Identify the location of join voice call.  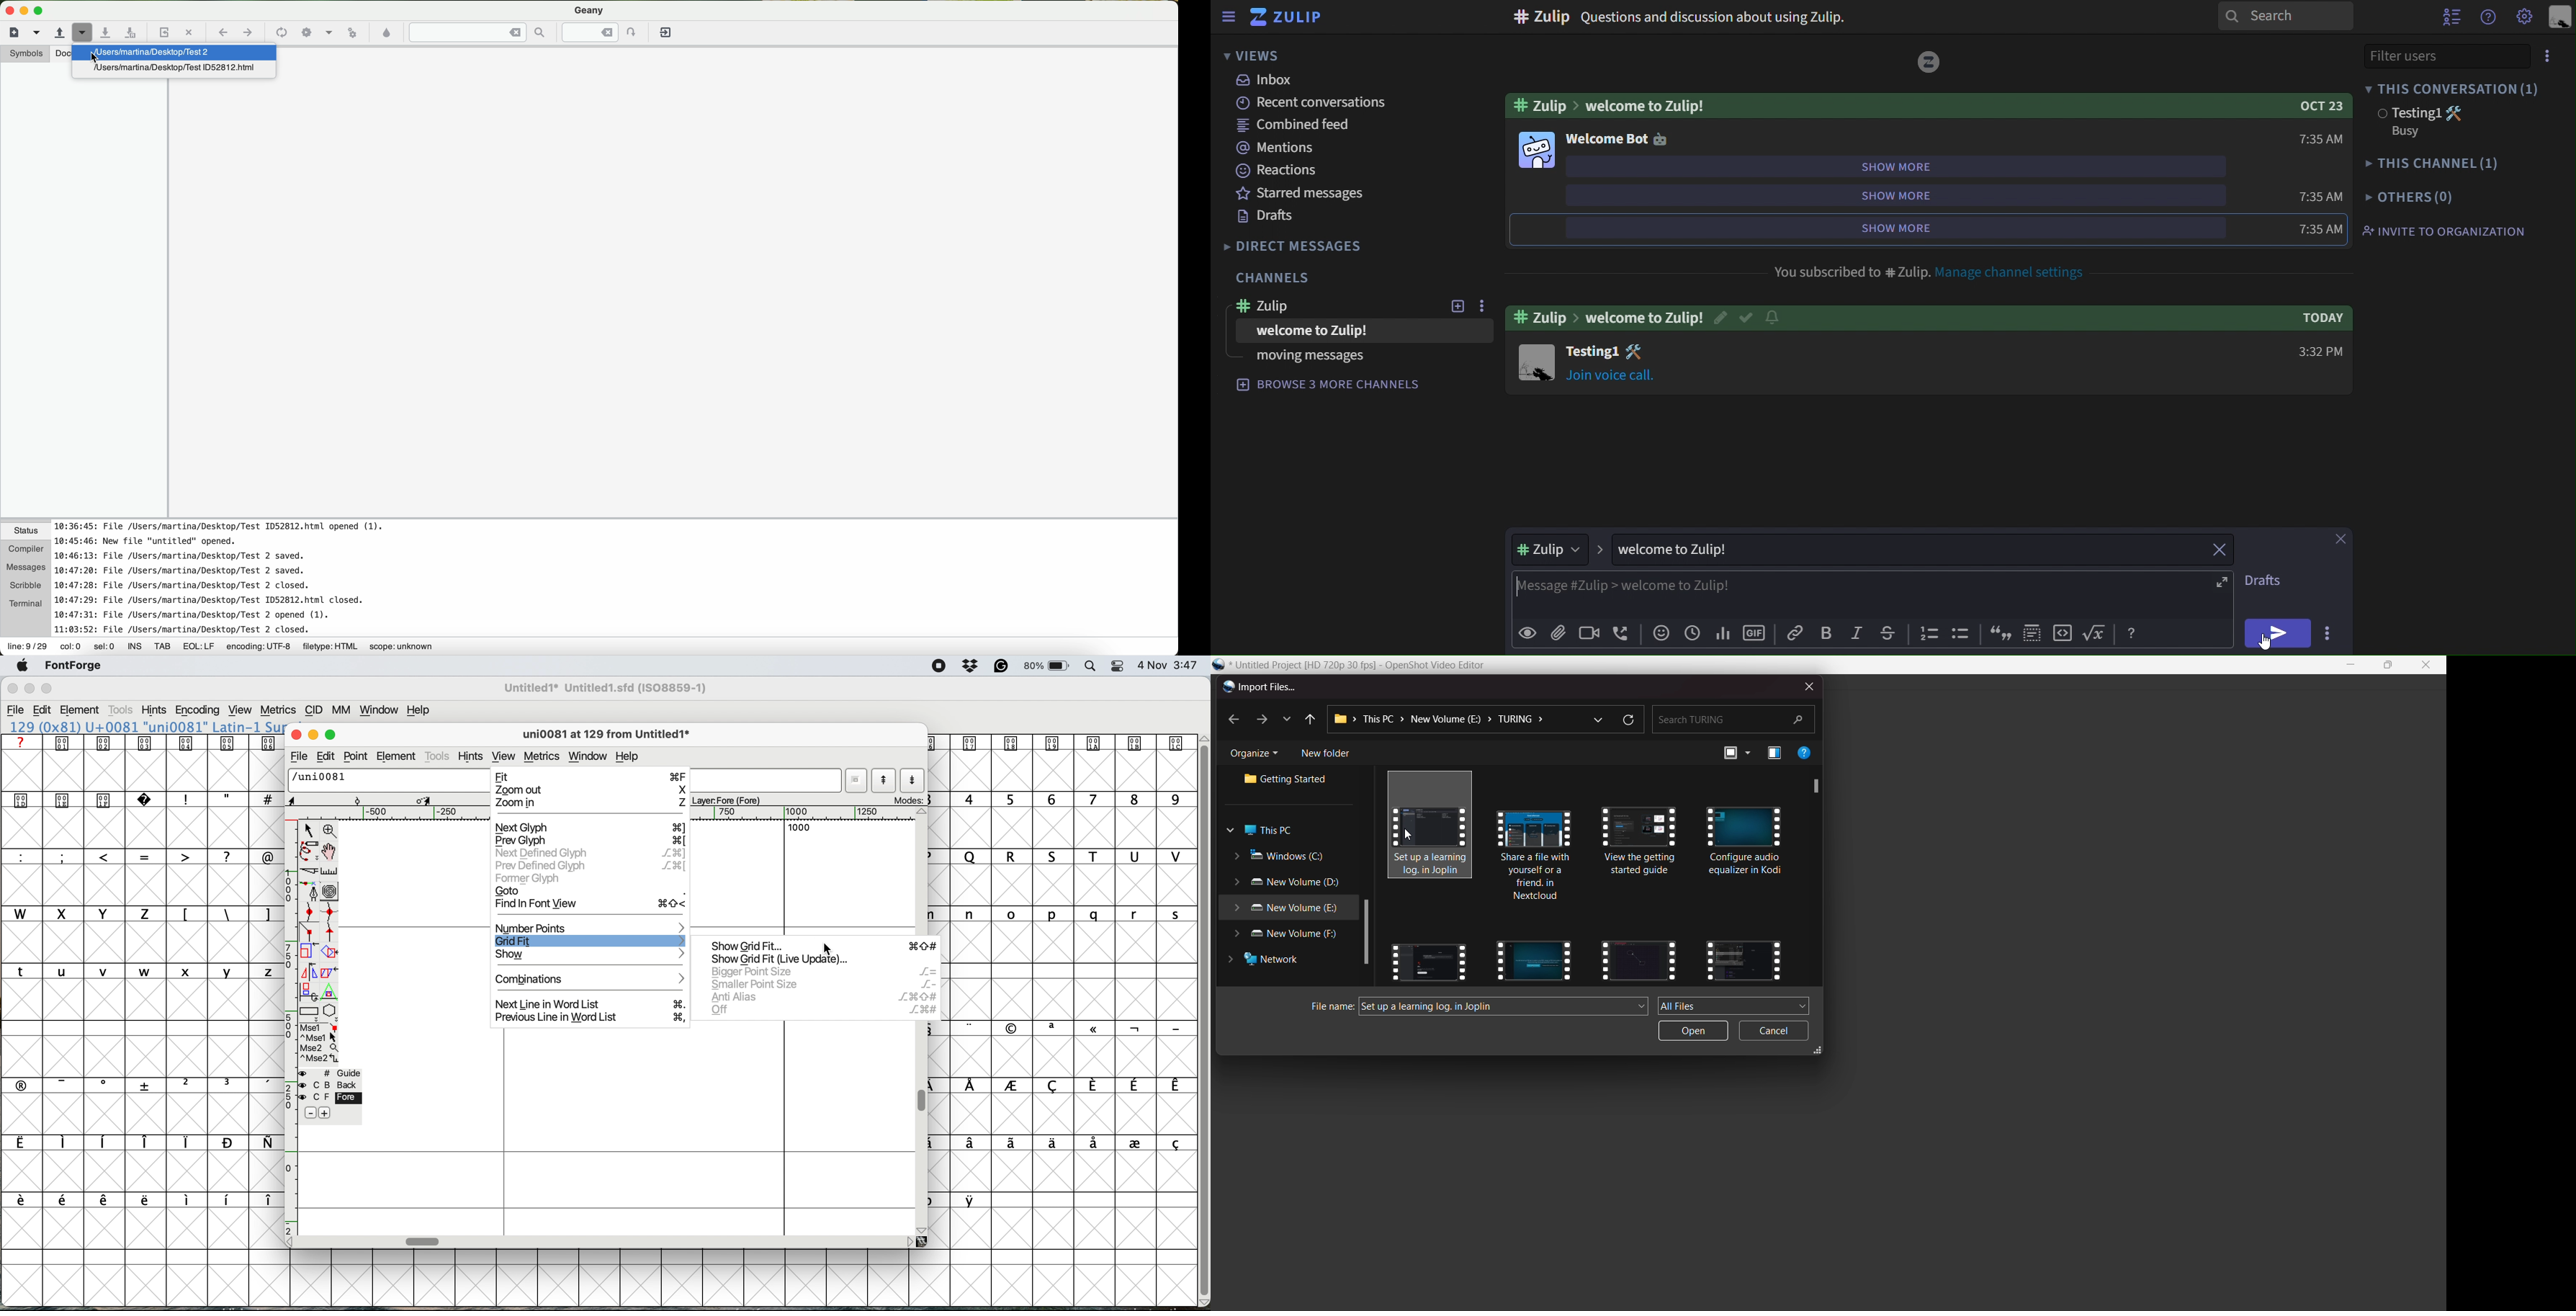
(1618, 374).